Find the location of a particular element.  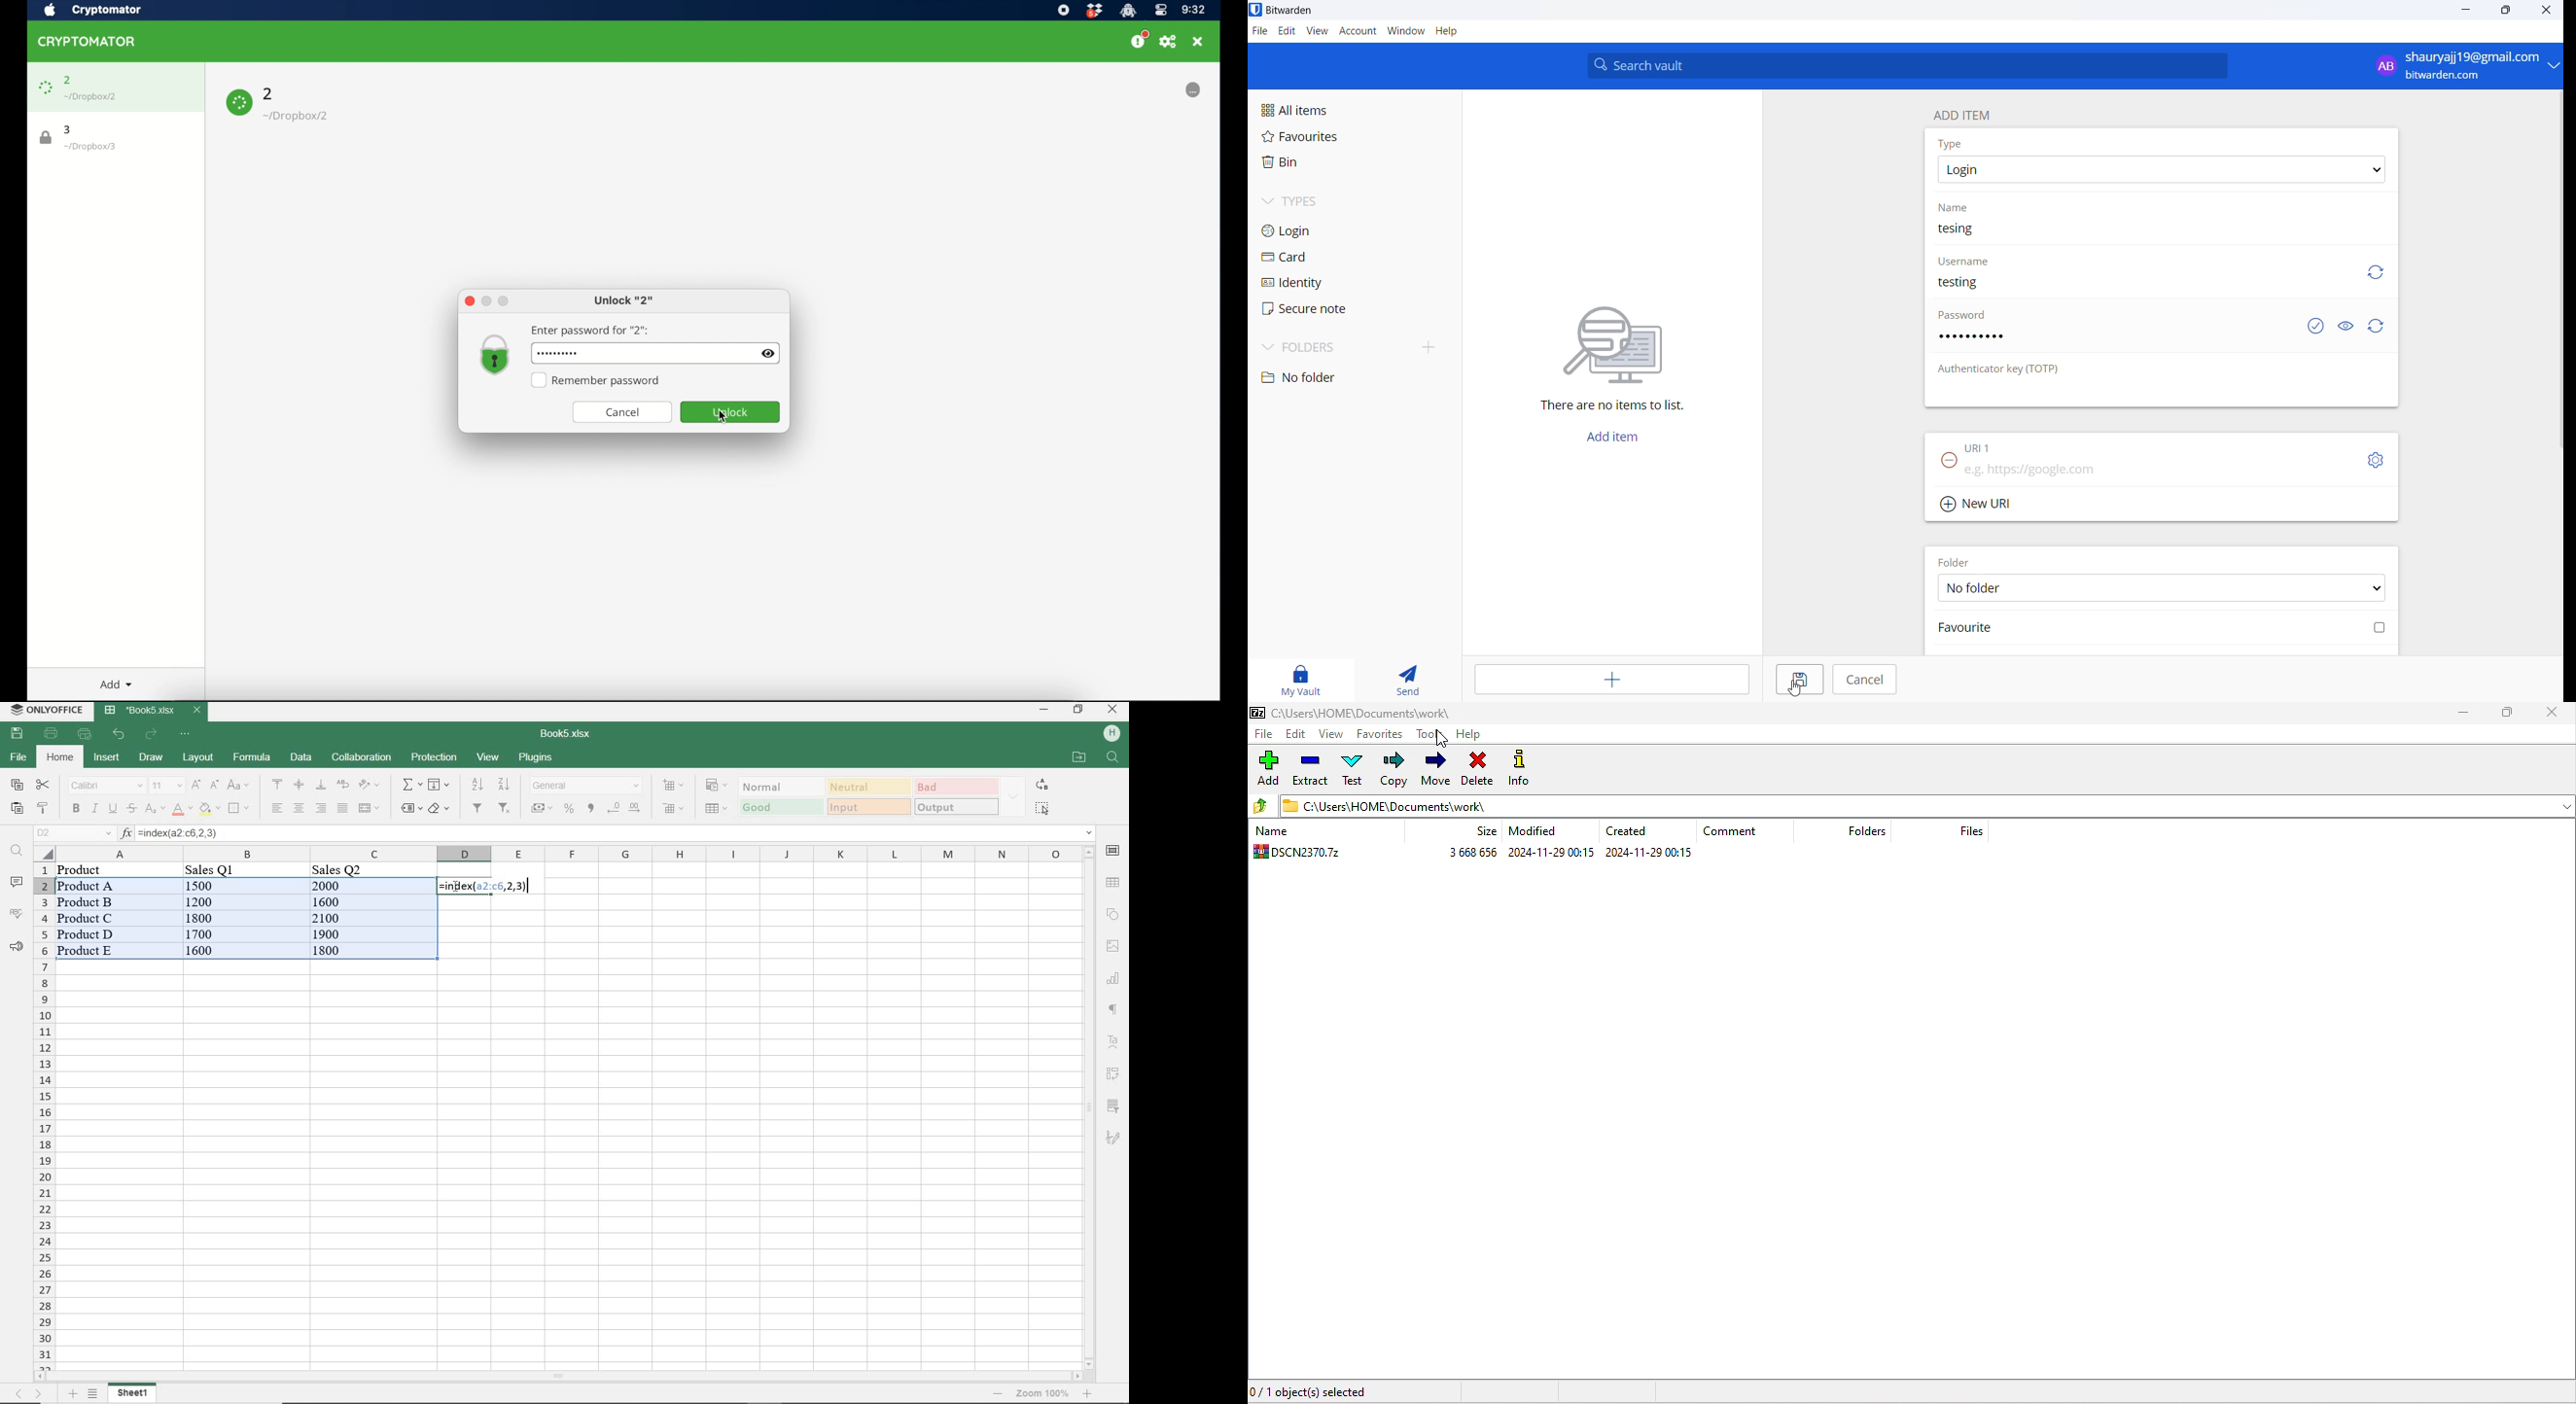

send is located at coordinates (1401, 676).